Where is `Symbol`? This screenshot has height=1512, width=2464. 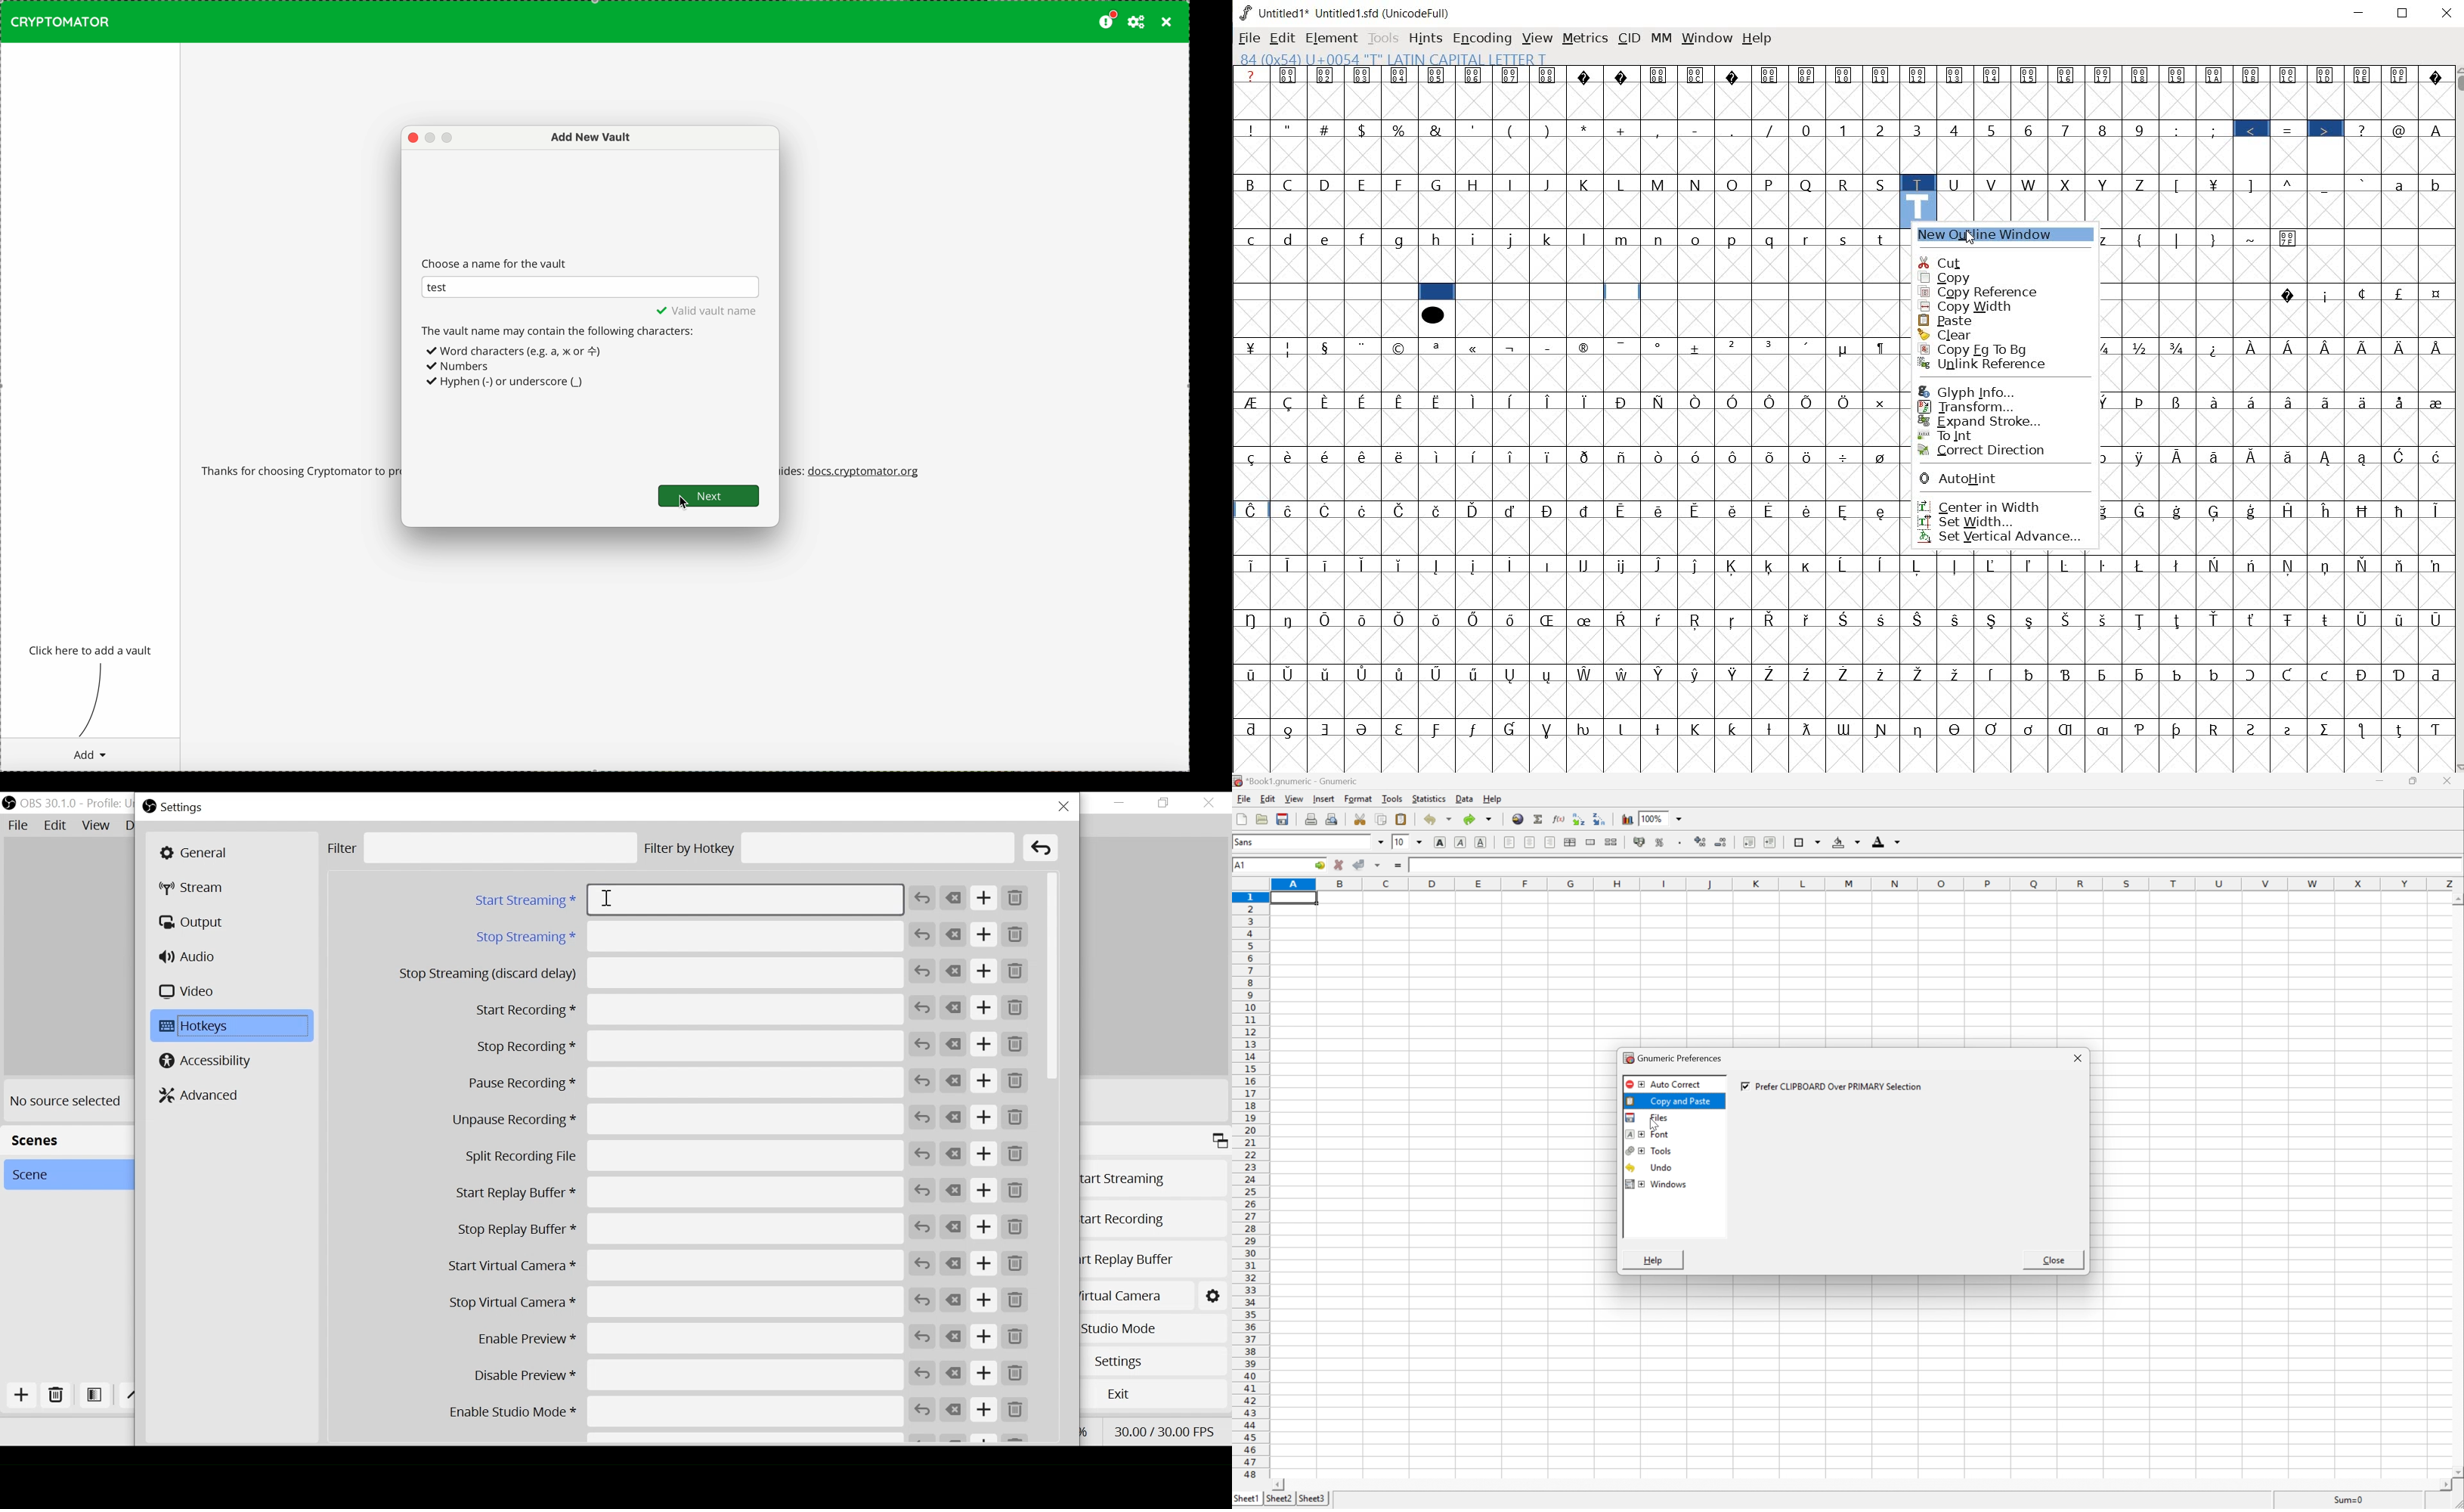
Symbol is located at coordinates (1512, 401).